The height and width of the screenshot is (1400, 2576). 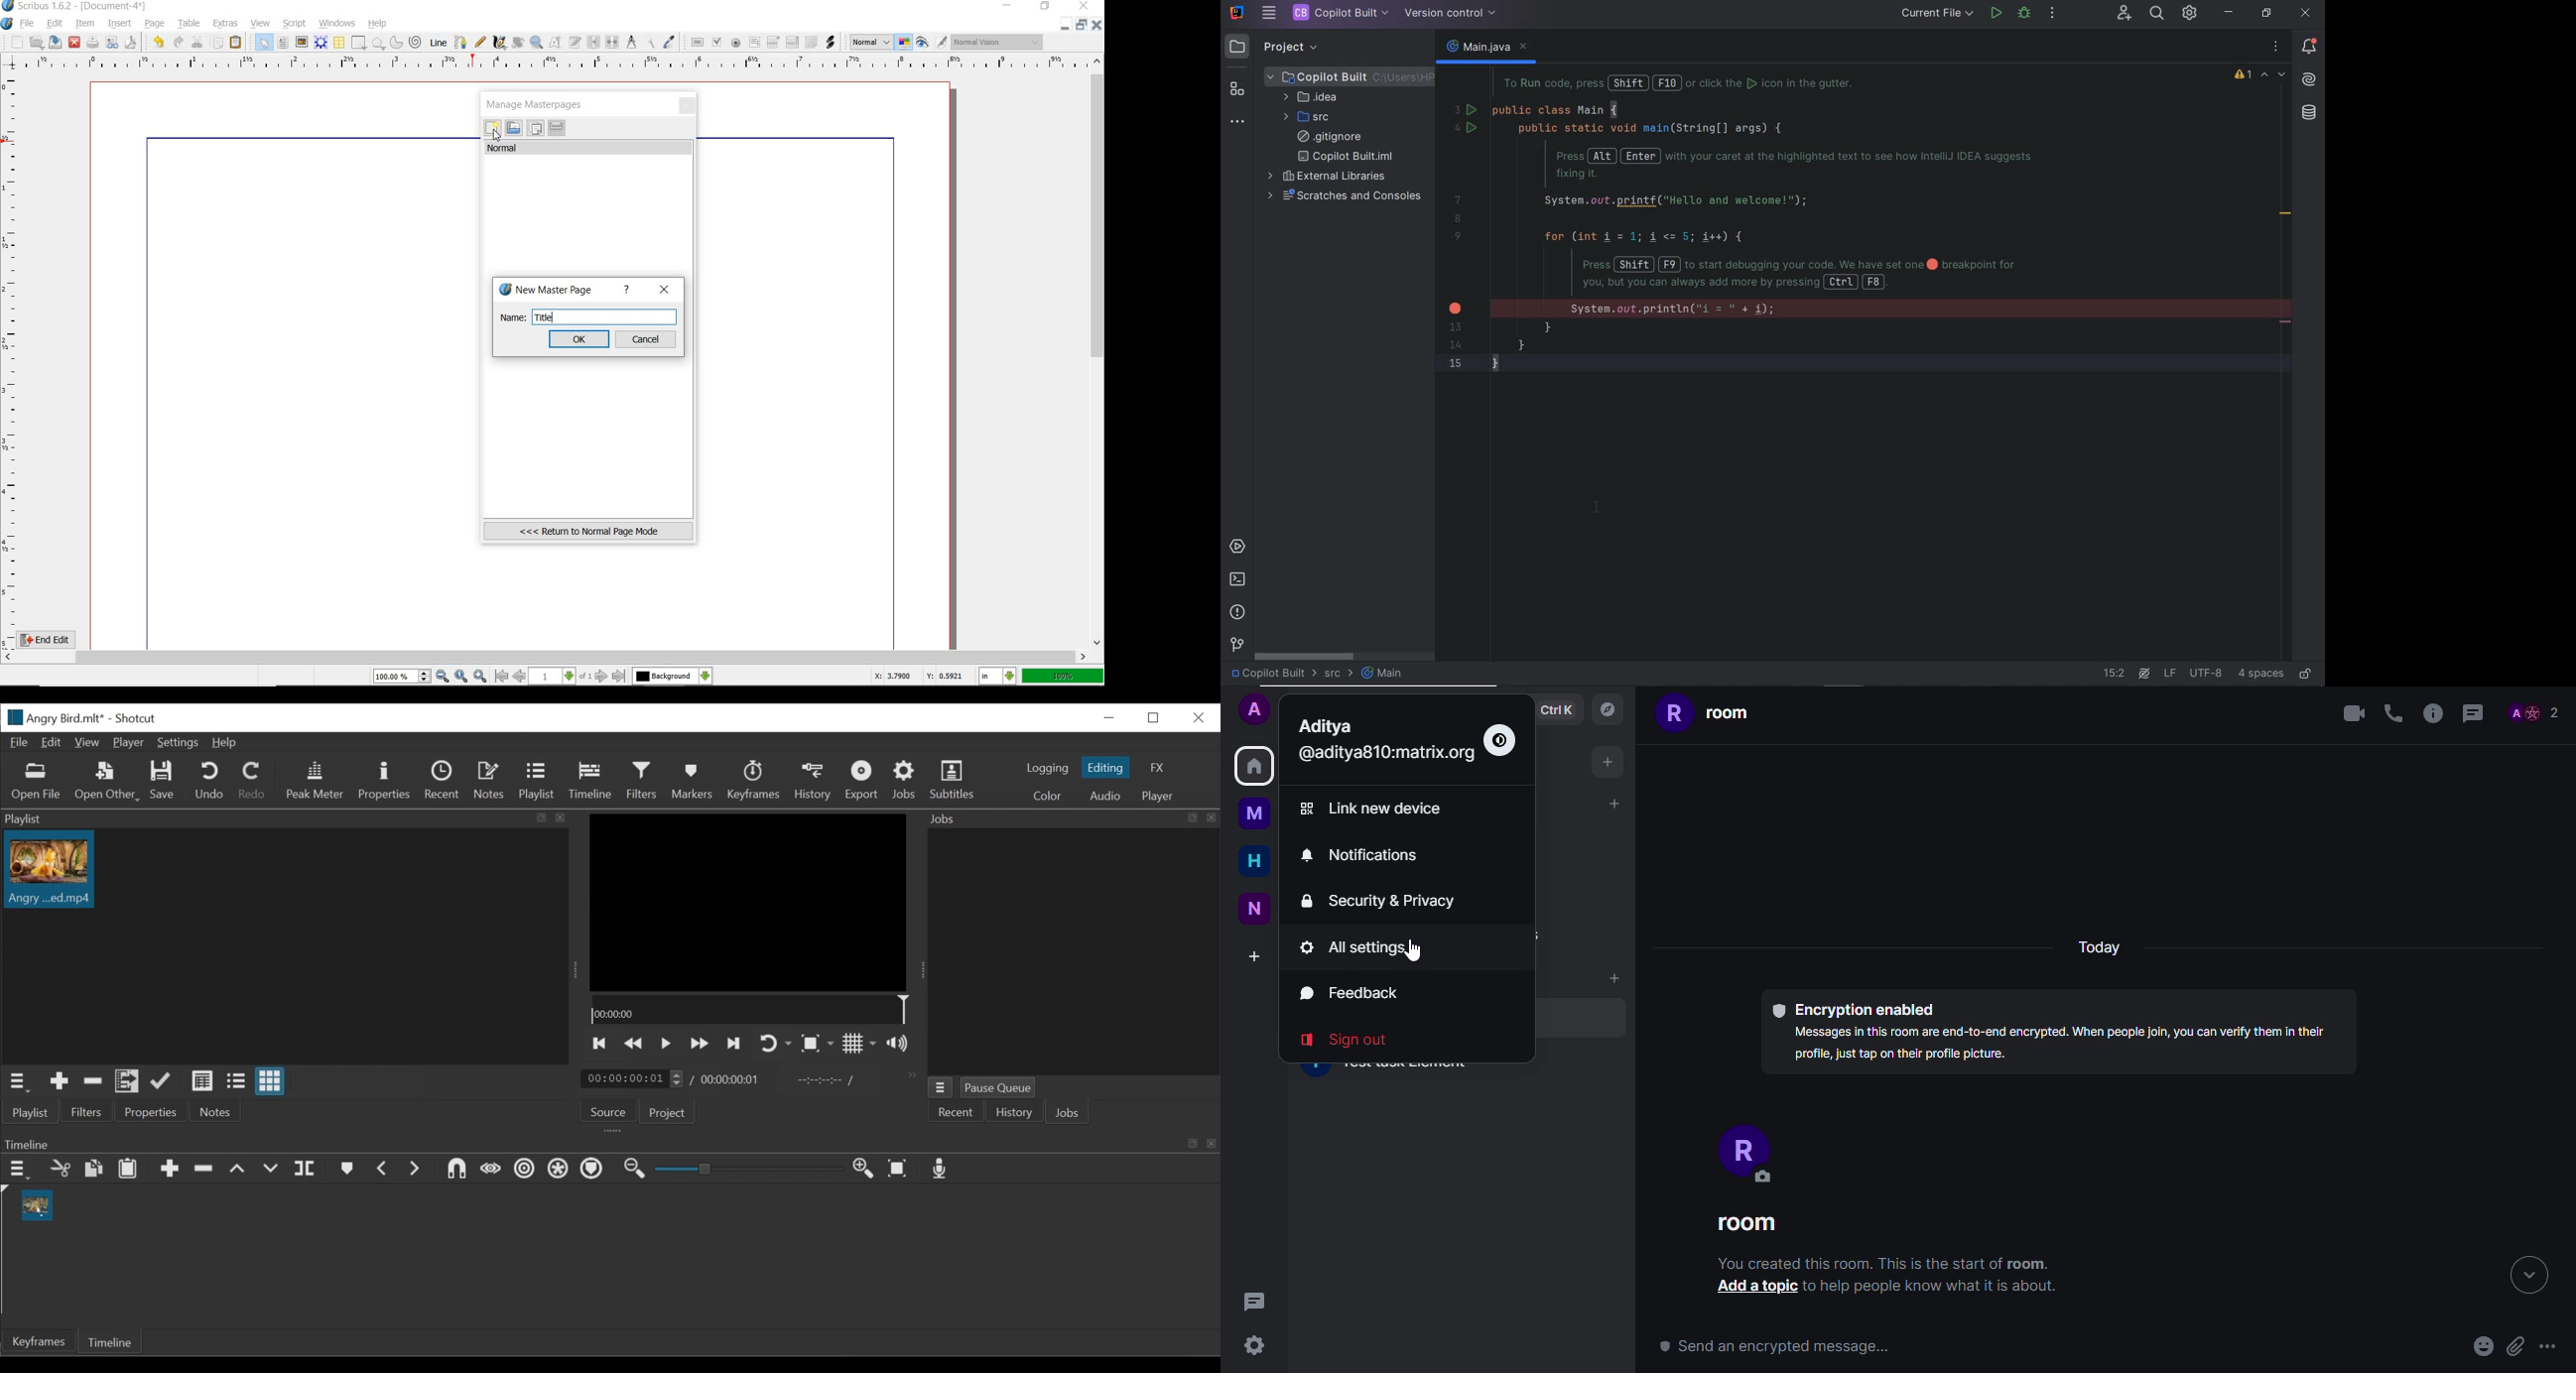 What do you see at coordinates (217, 41) in the screenshot?
I see `copy` at bounding box center [217, 41].